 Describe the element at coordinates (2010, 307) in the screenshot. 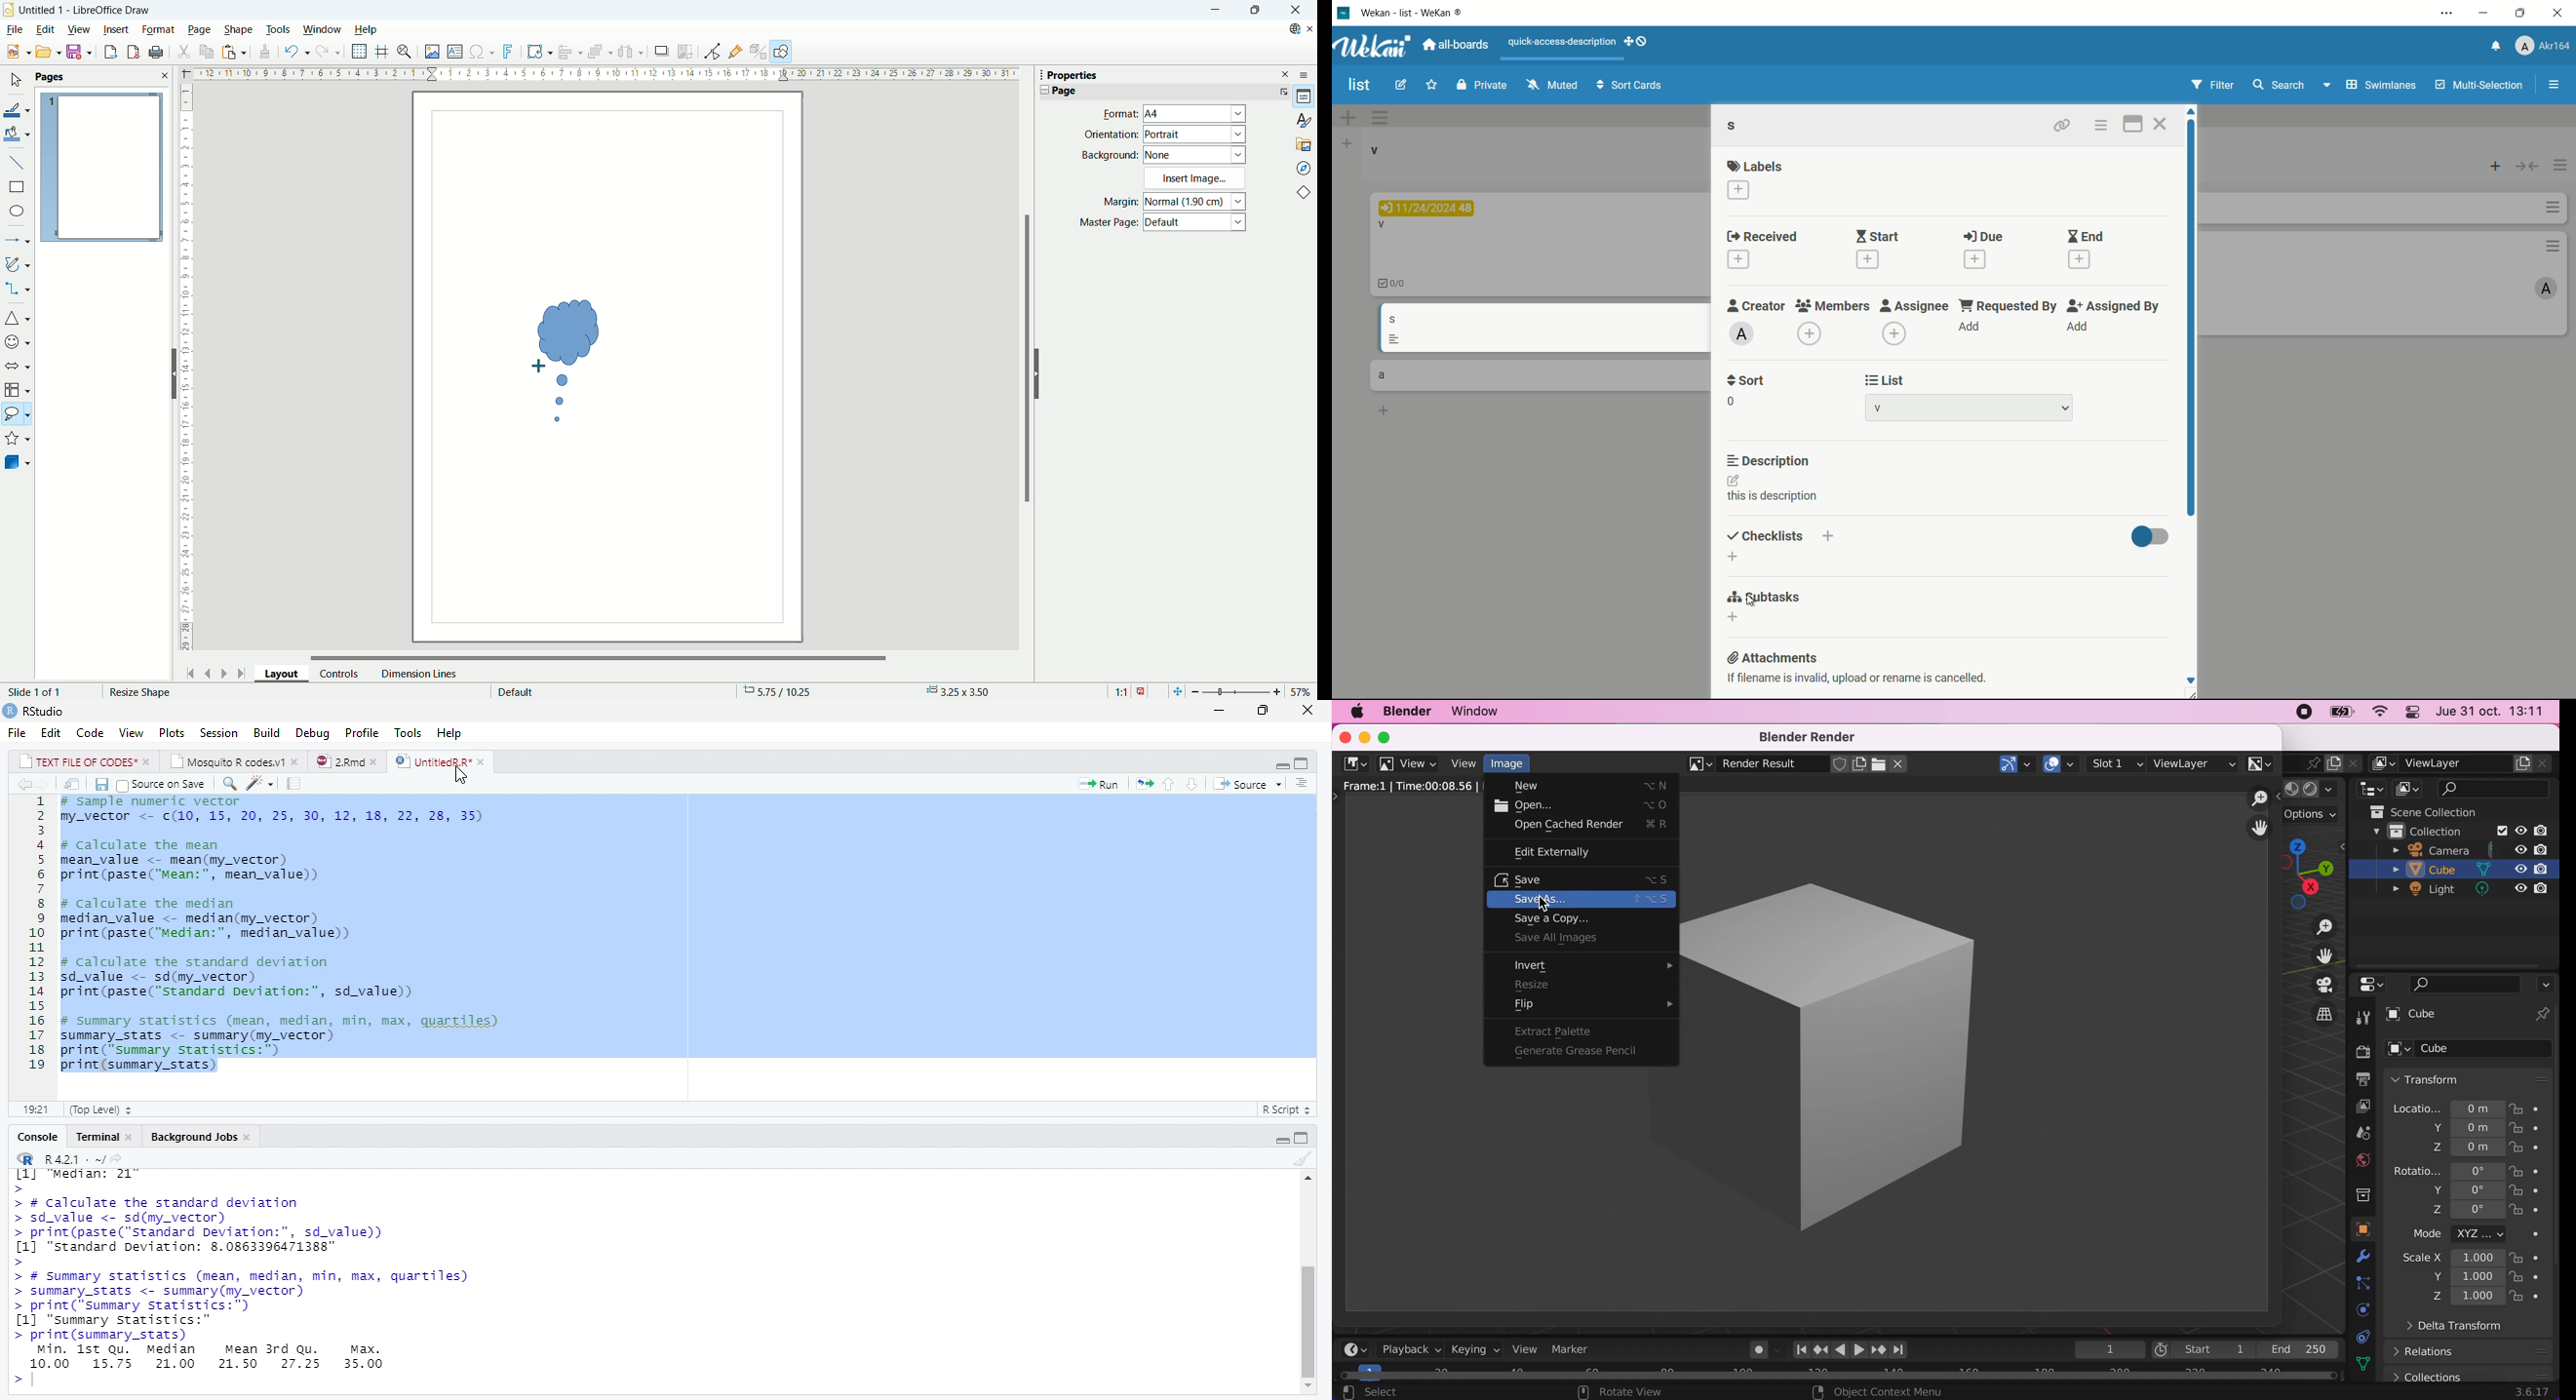

I see `requested by` at that location.